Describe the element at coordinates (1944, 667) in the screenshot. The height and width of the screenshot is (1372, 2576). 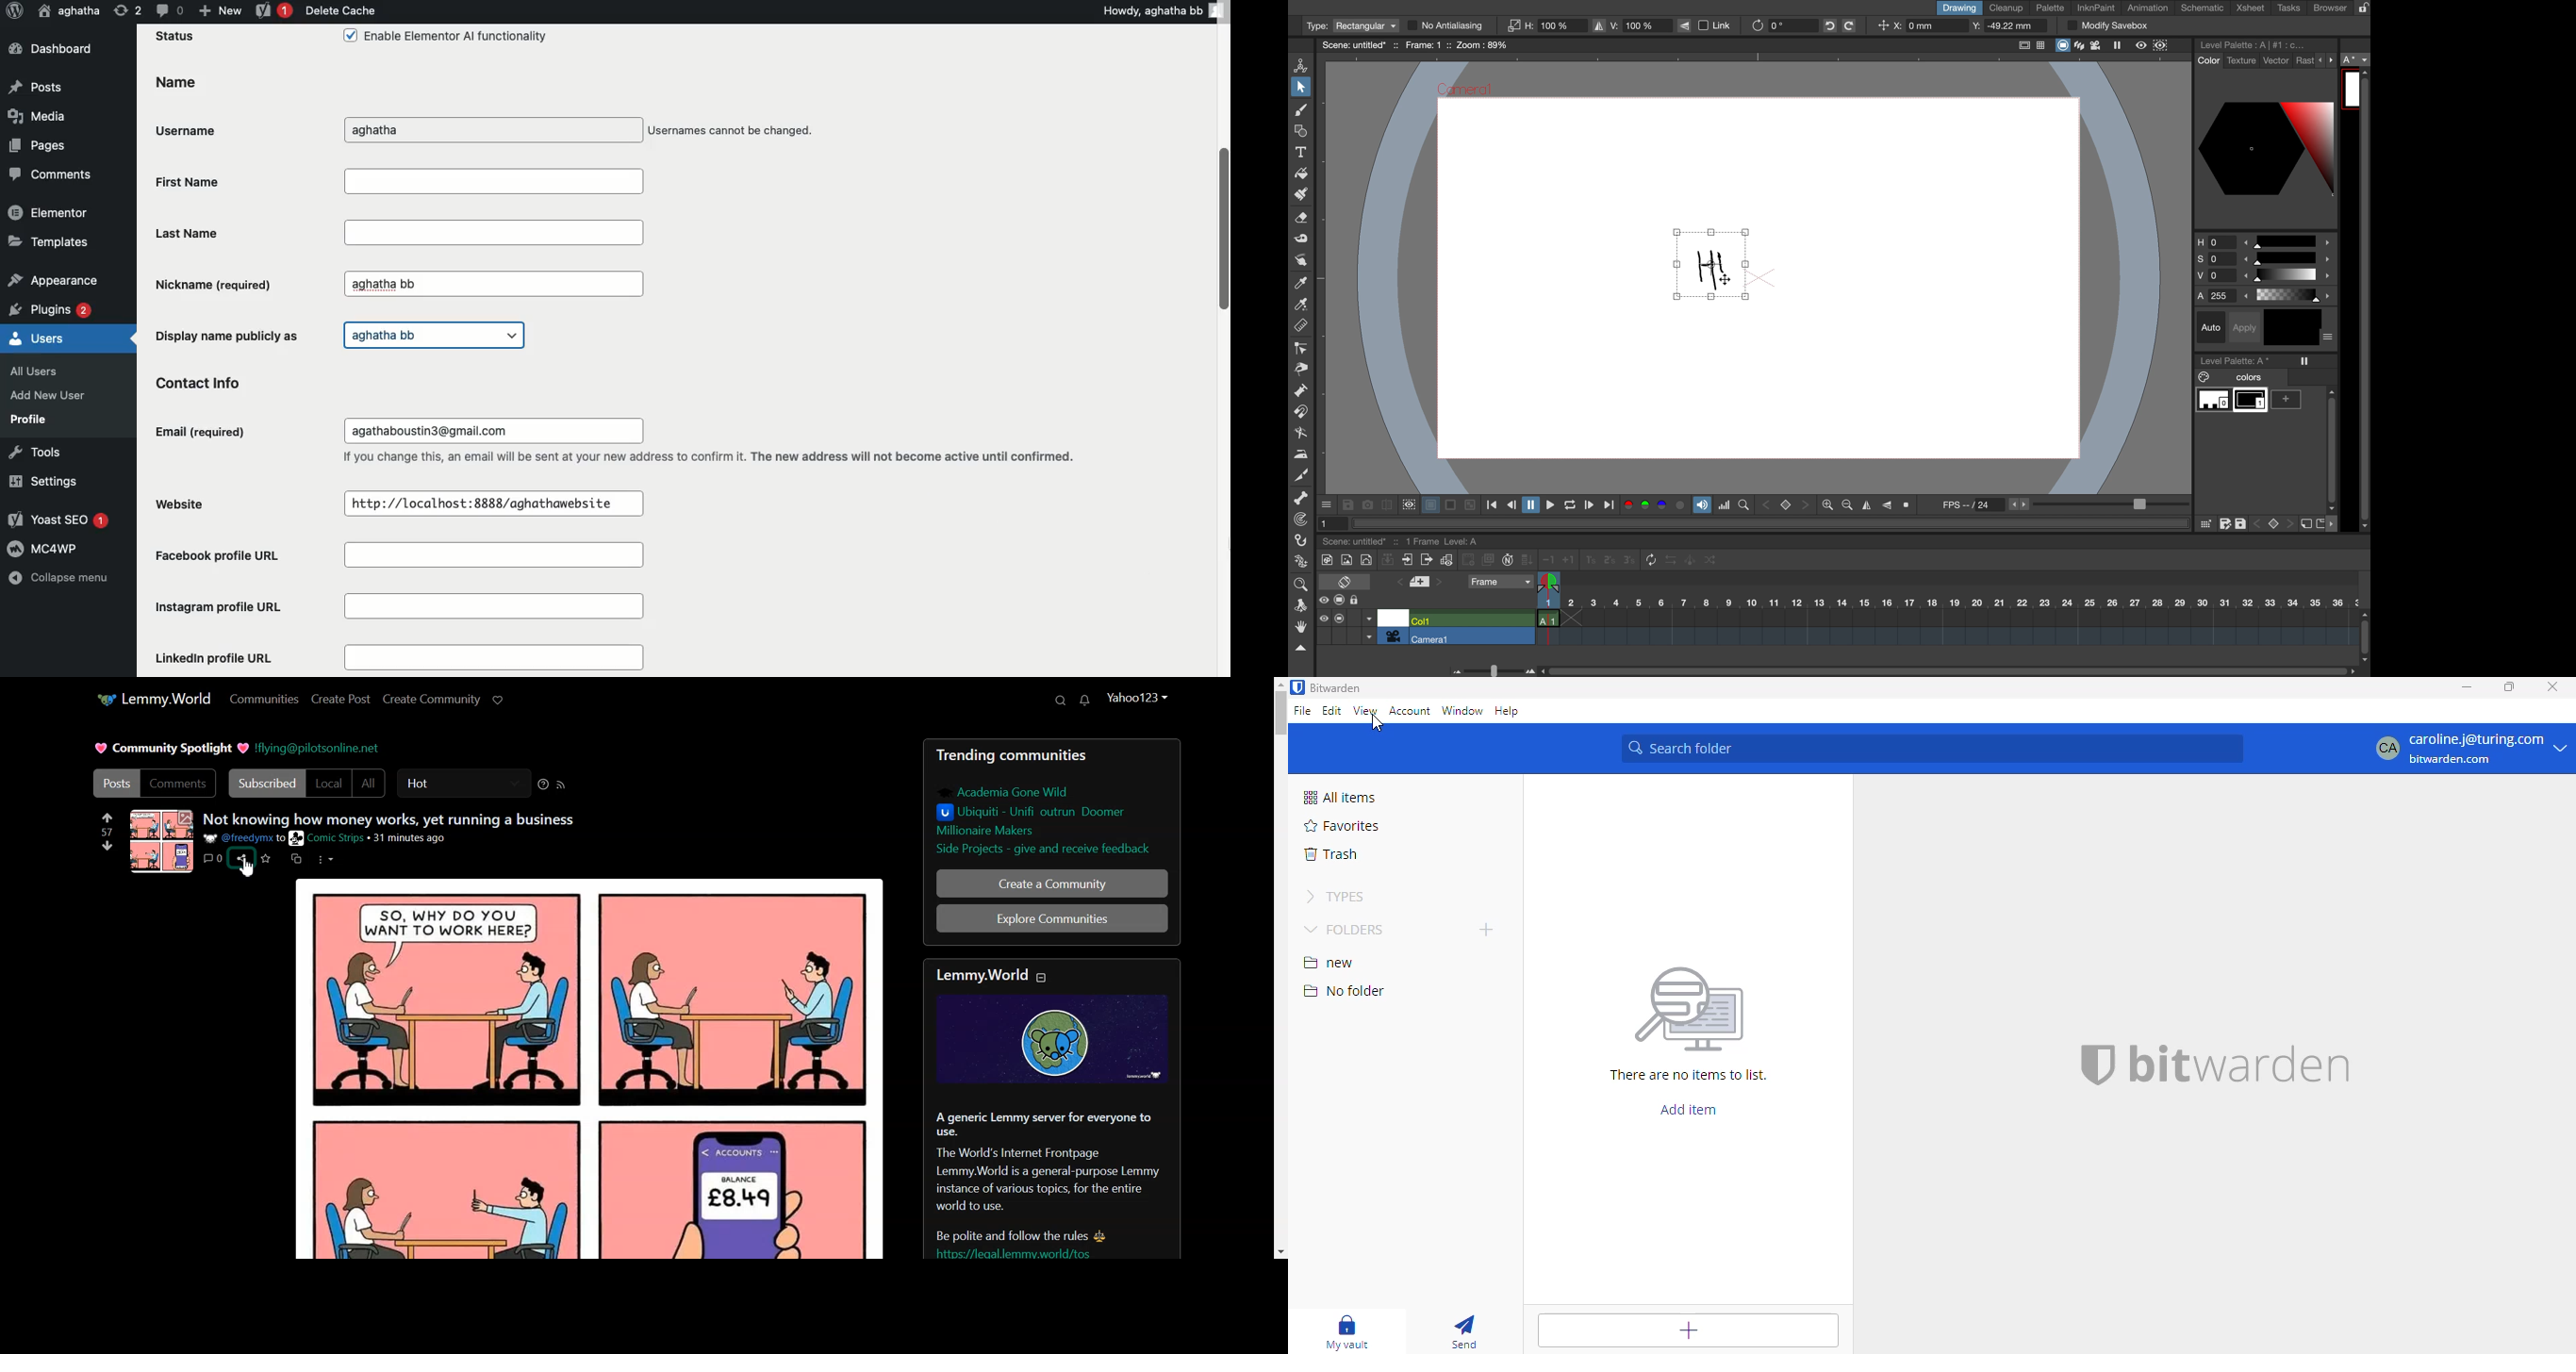
I see `horizontal scroll bar` at that location.